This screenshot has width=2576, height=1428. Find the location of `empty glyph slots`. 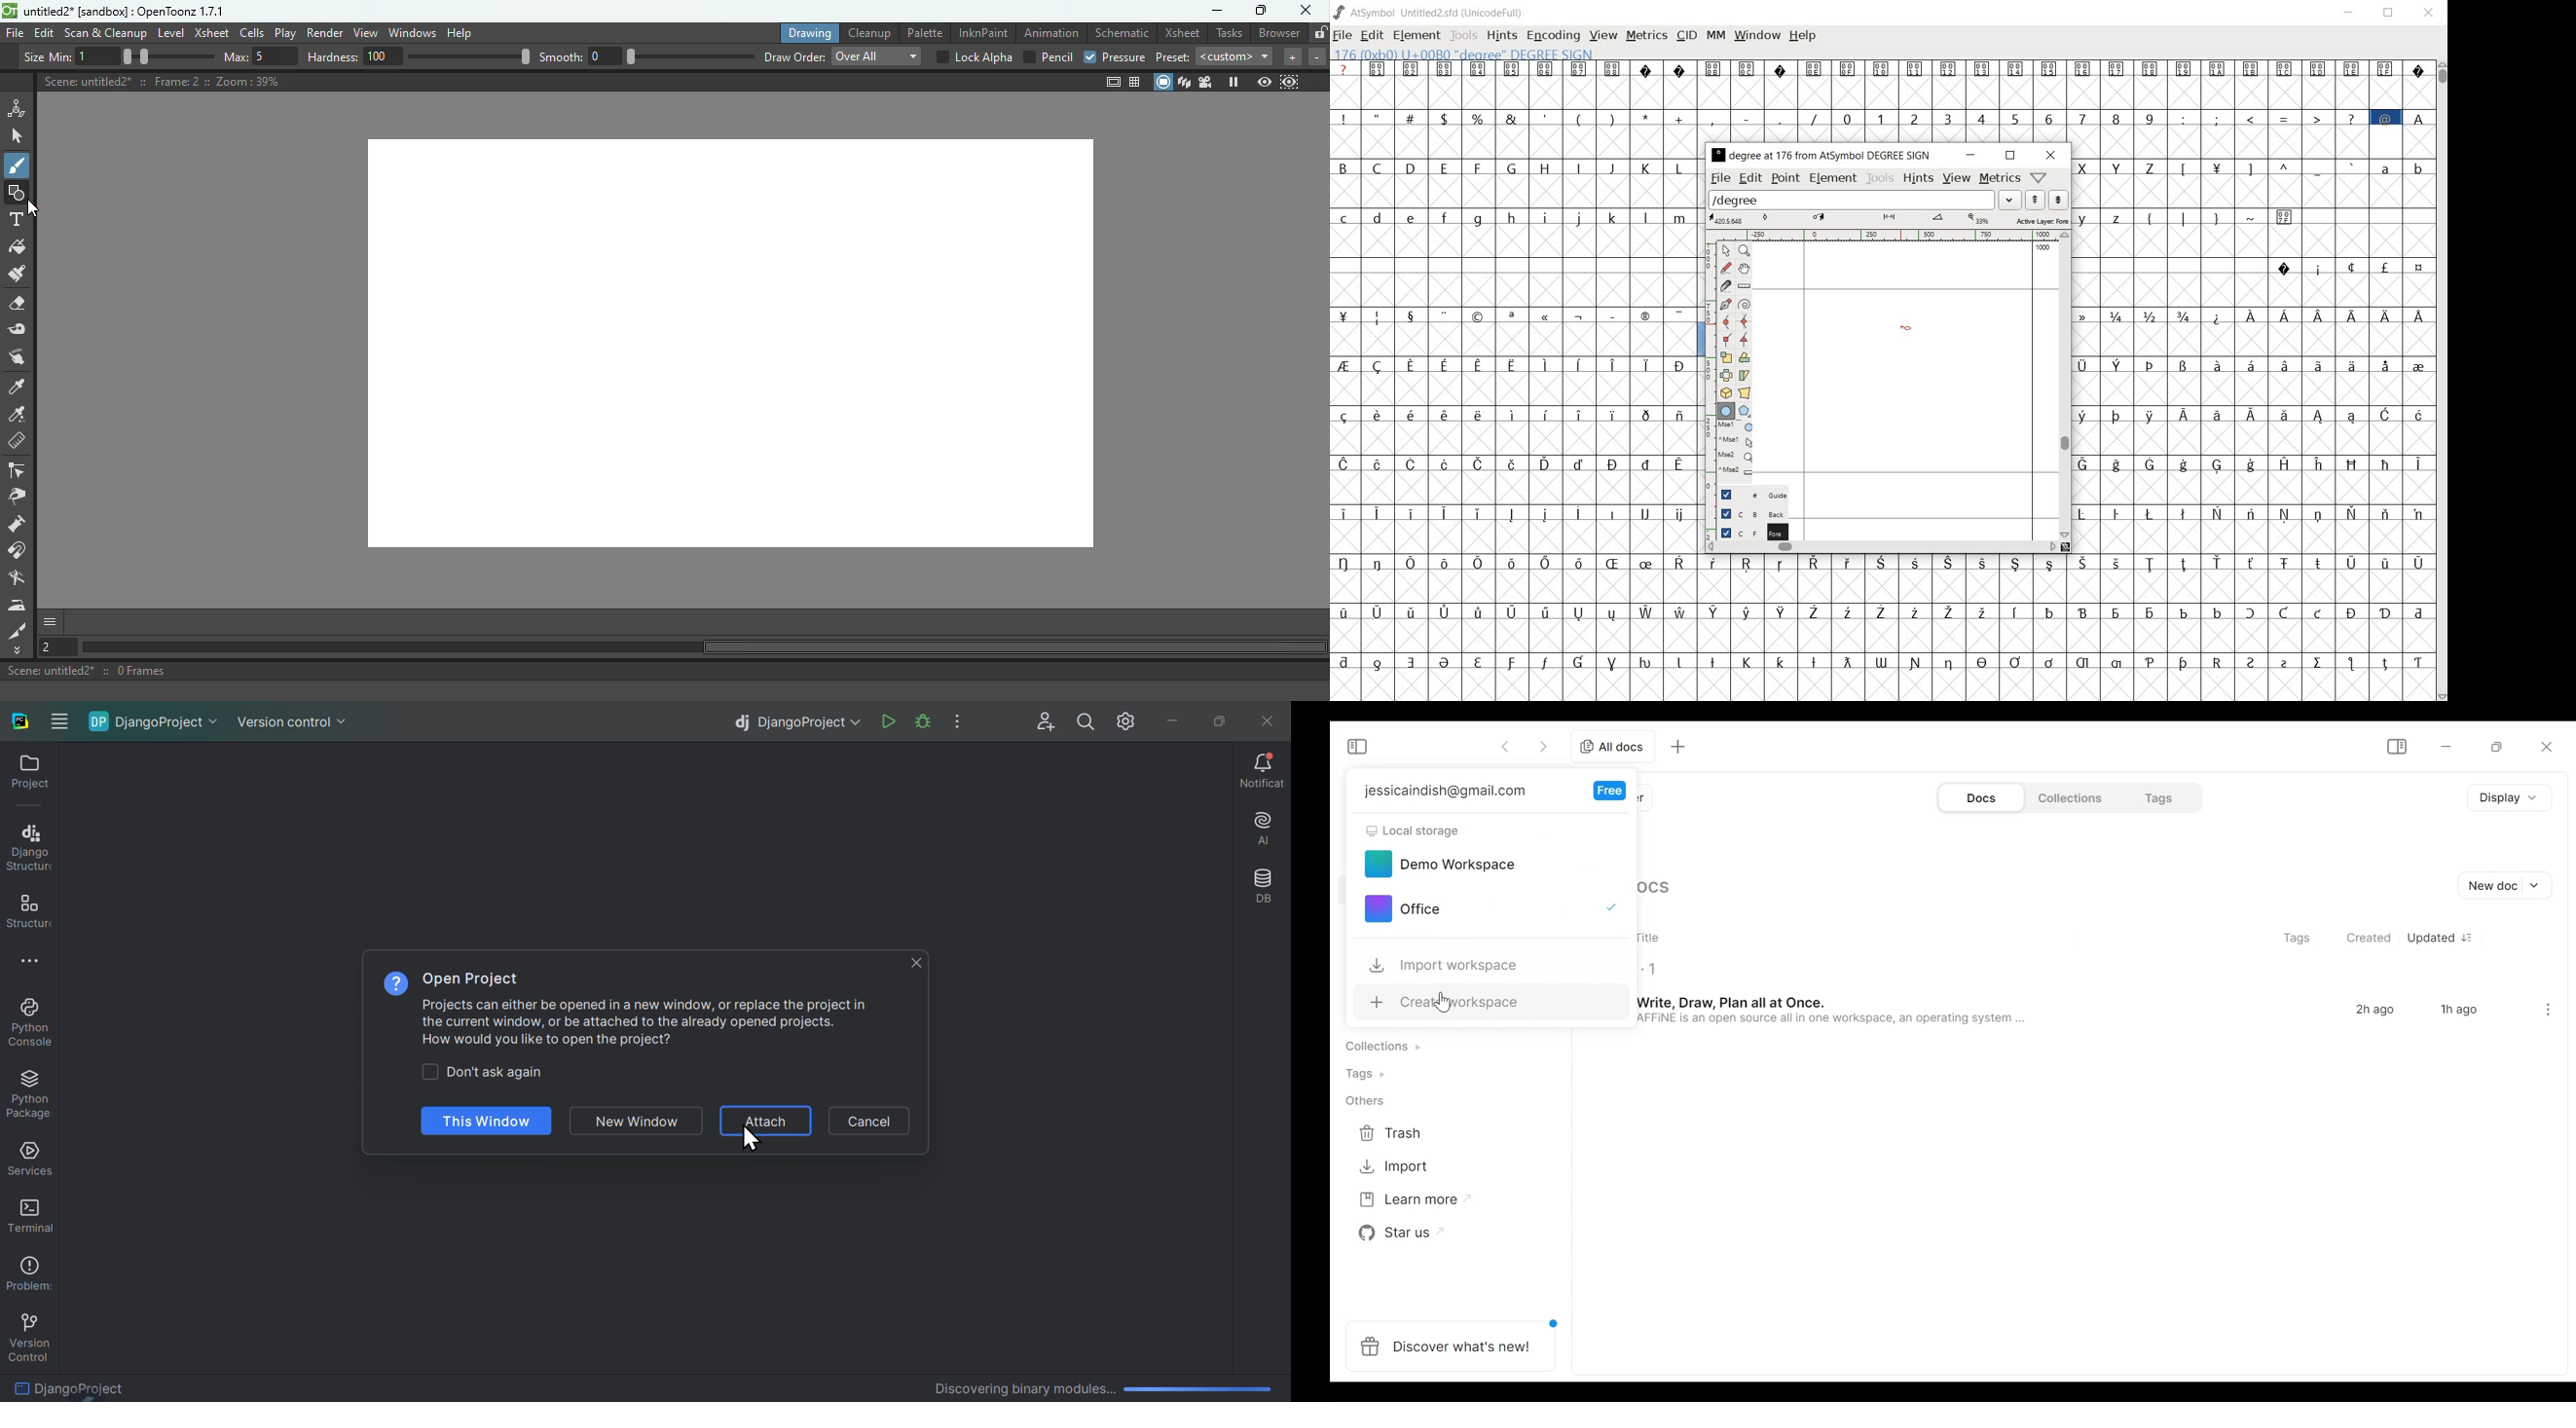

empty glyph slots is located at coordinates (2252, 191).